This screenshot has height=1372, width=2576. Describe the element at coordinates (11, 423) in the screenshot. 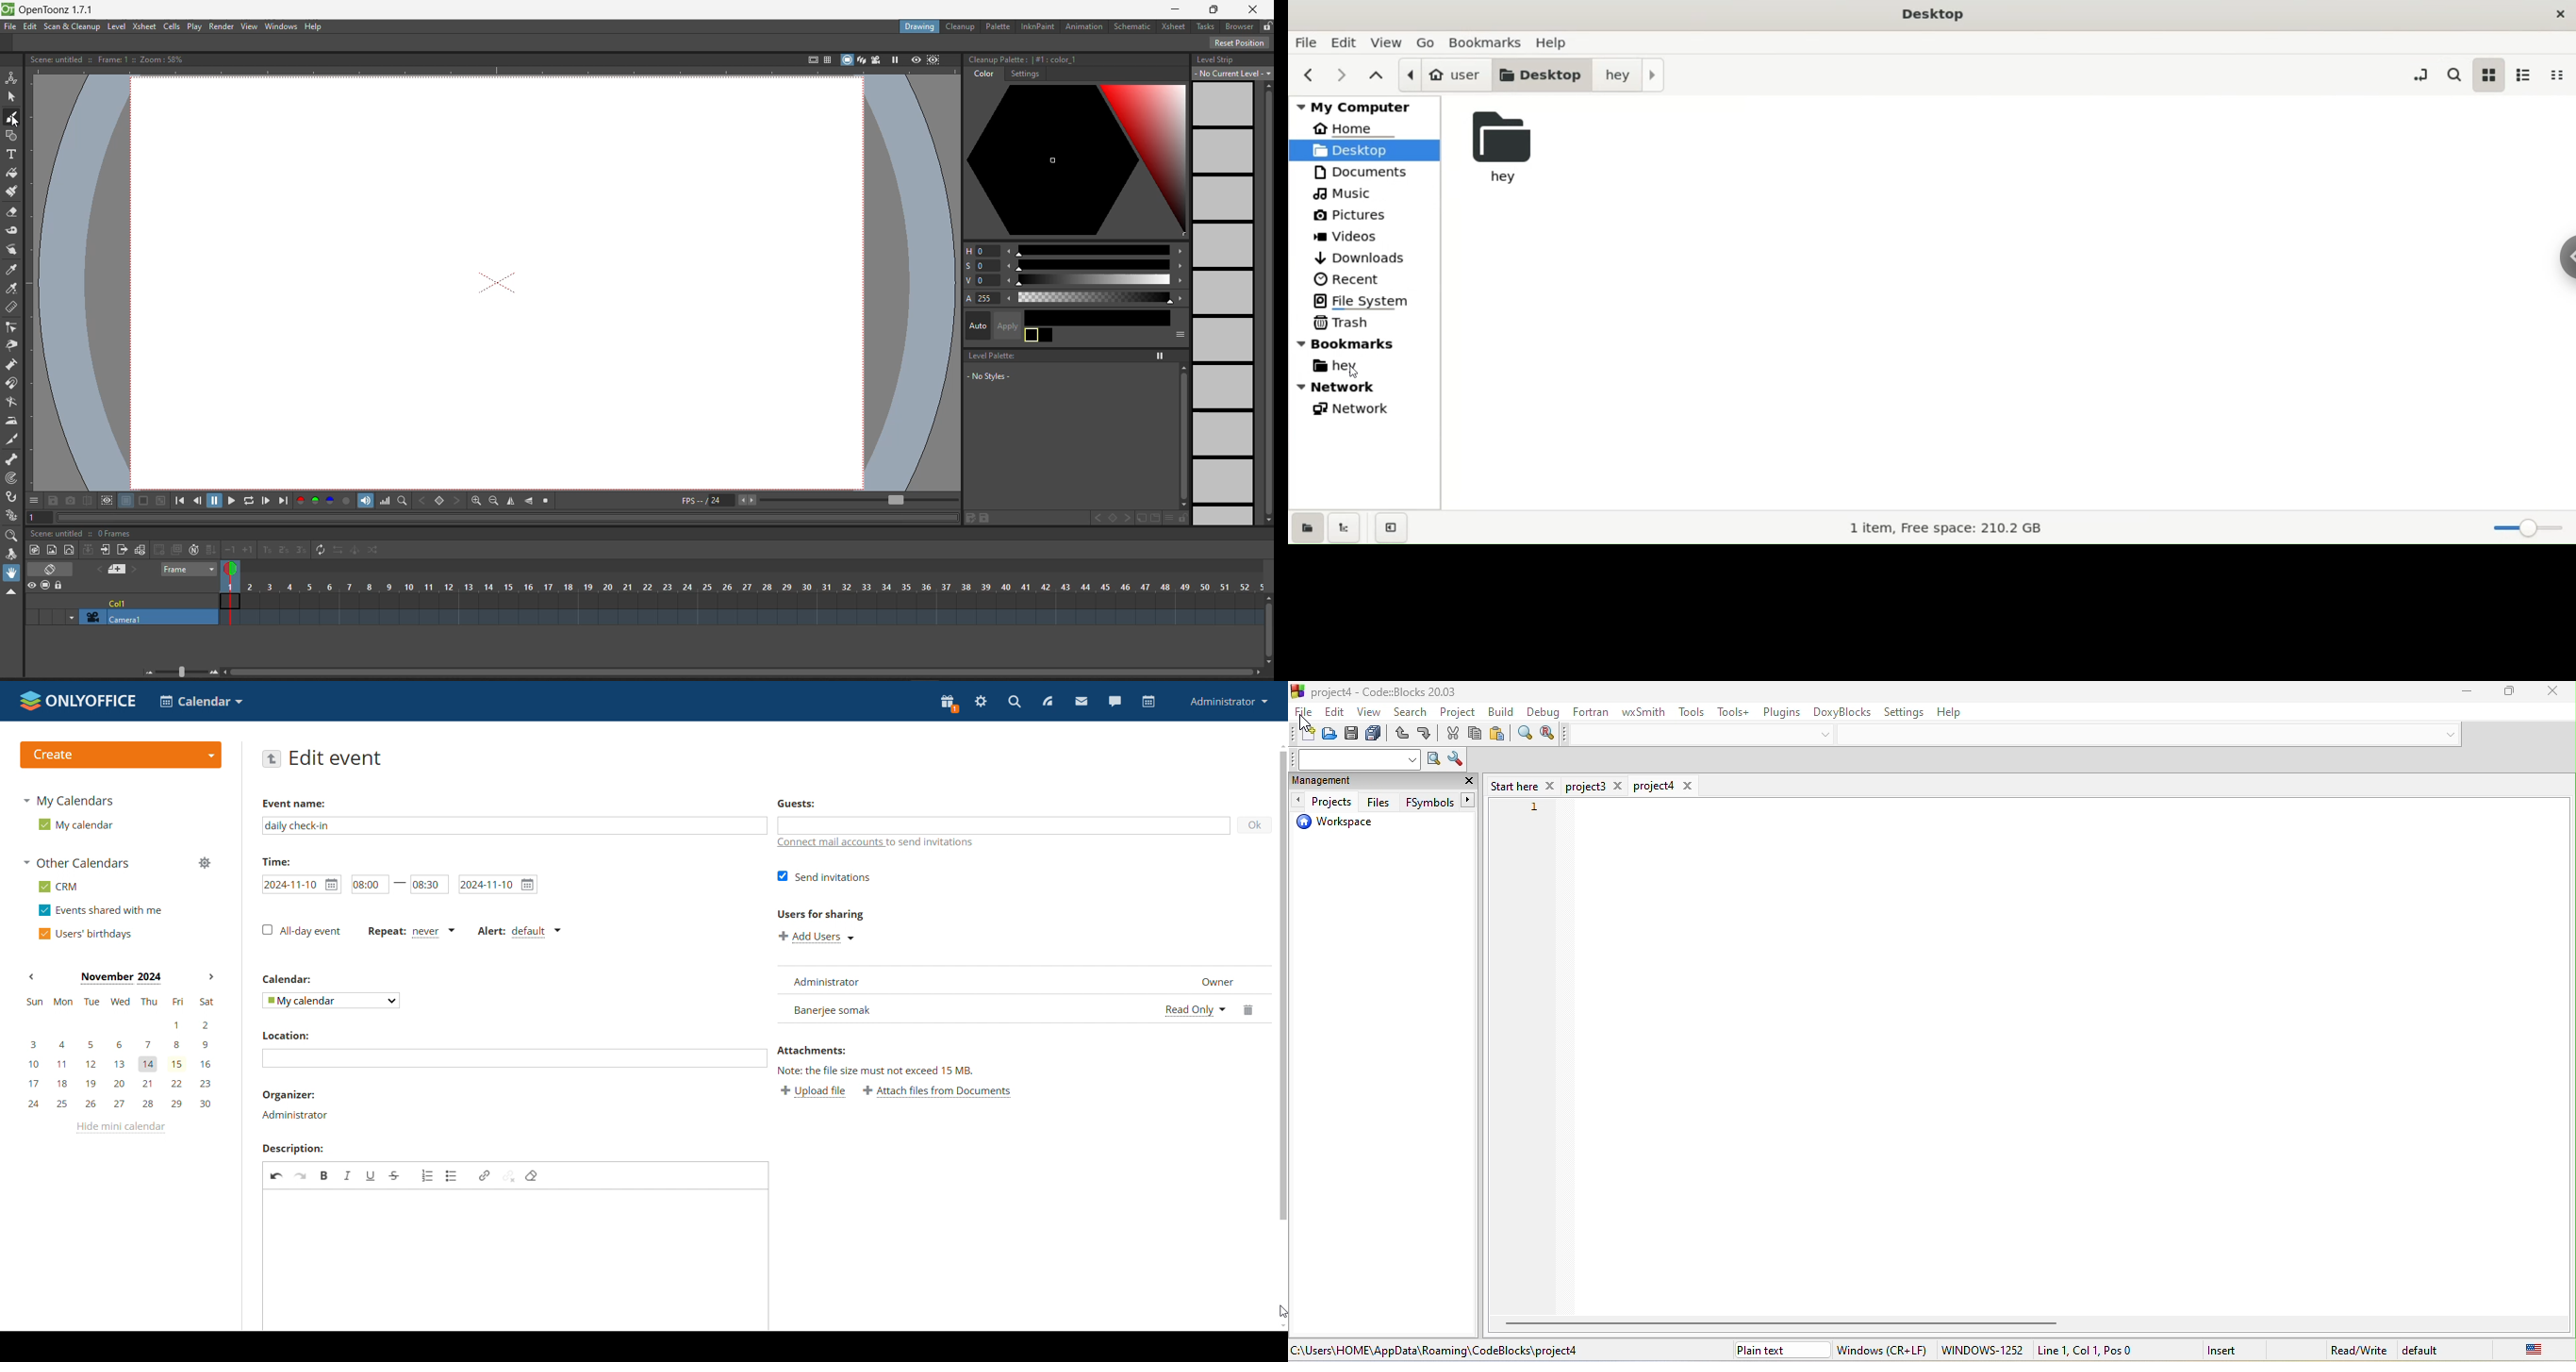

I see `iron tool` at that location.